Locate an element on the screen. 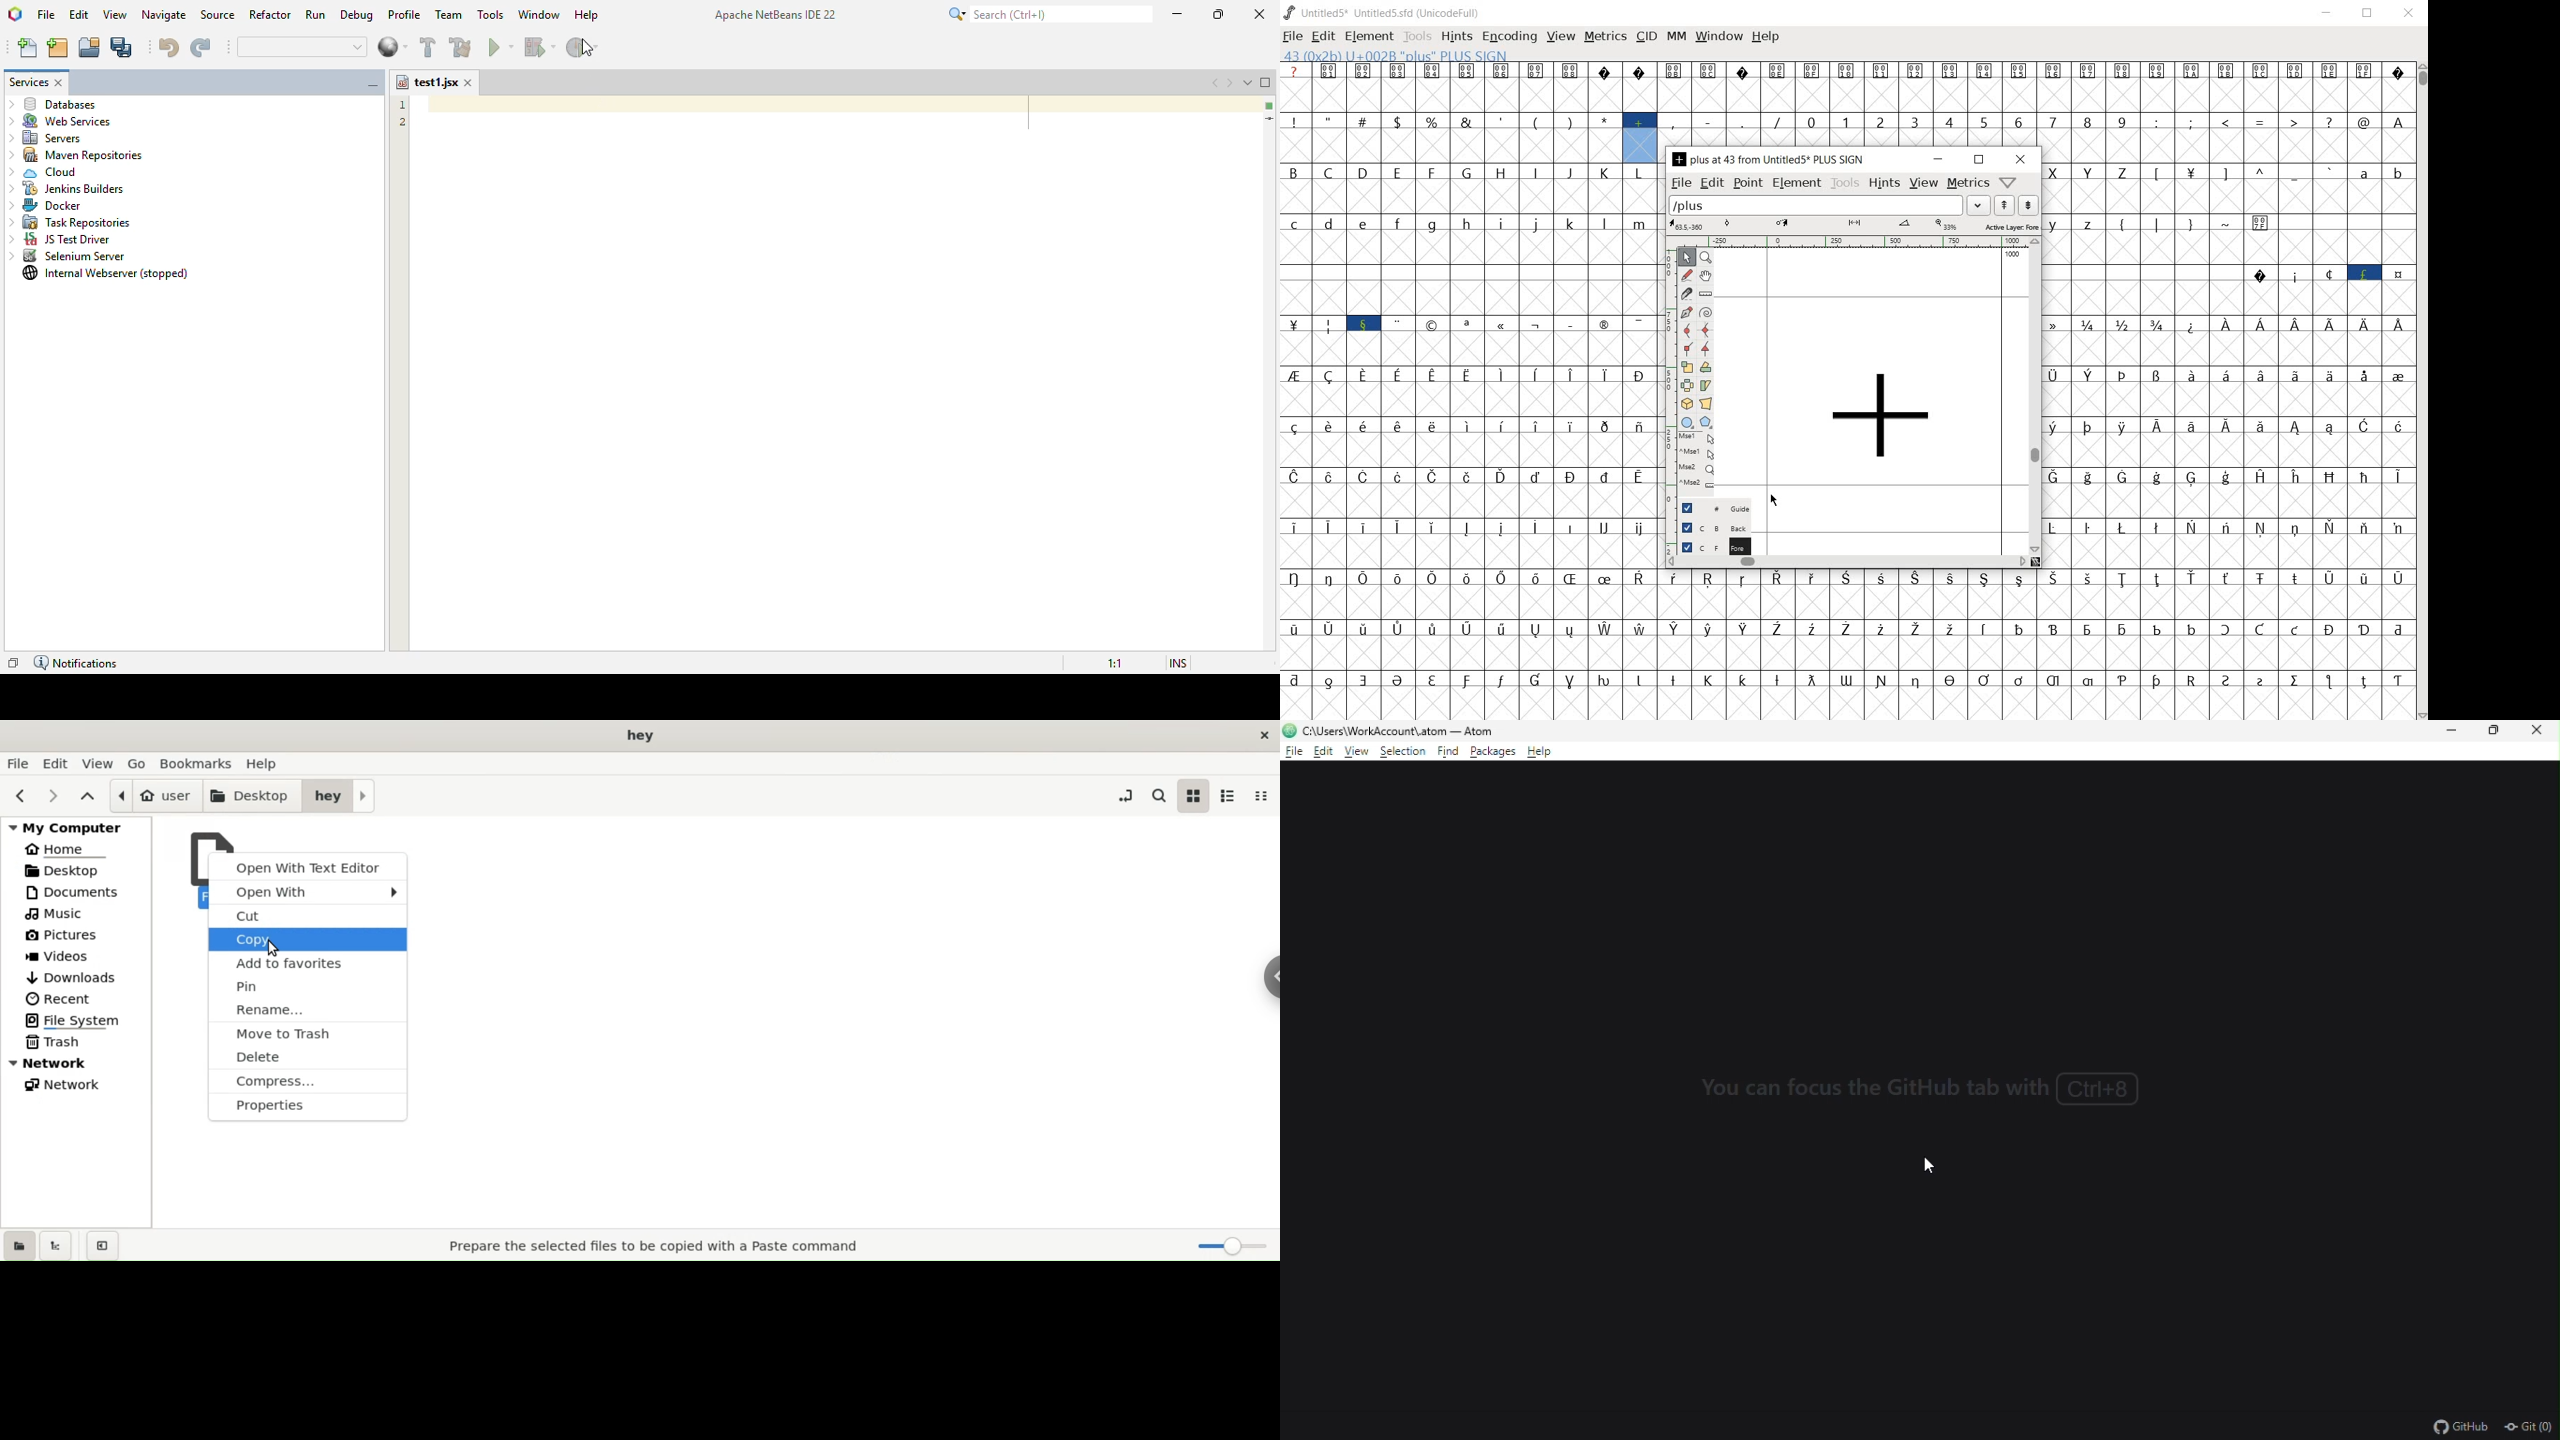  perform a perspective transformation on the selection is located at coordinates (1706, 403).